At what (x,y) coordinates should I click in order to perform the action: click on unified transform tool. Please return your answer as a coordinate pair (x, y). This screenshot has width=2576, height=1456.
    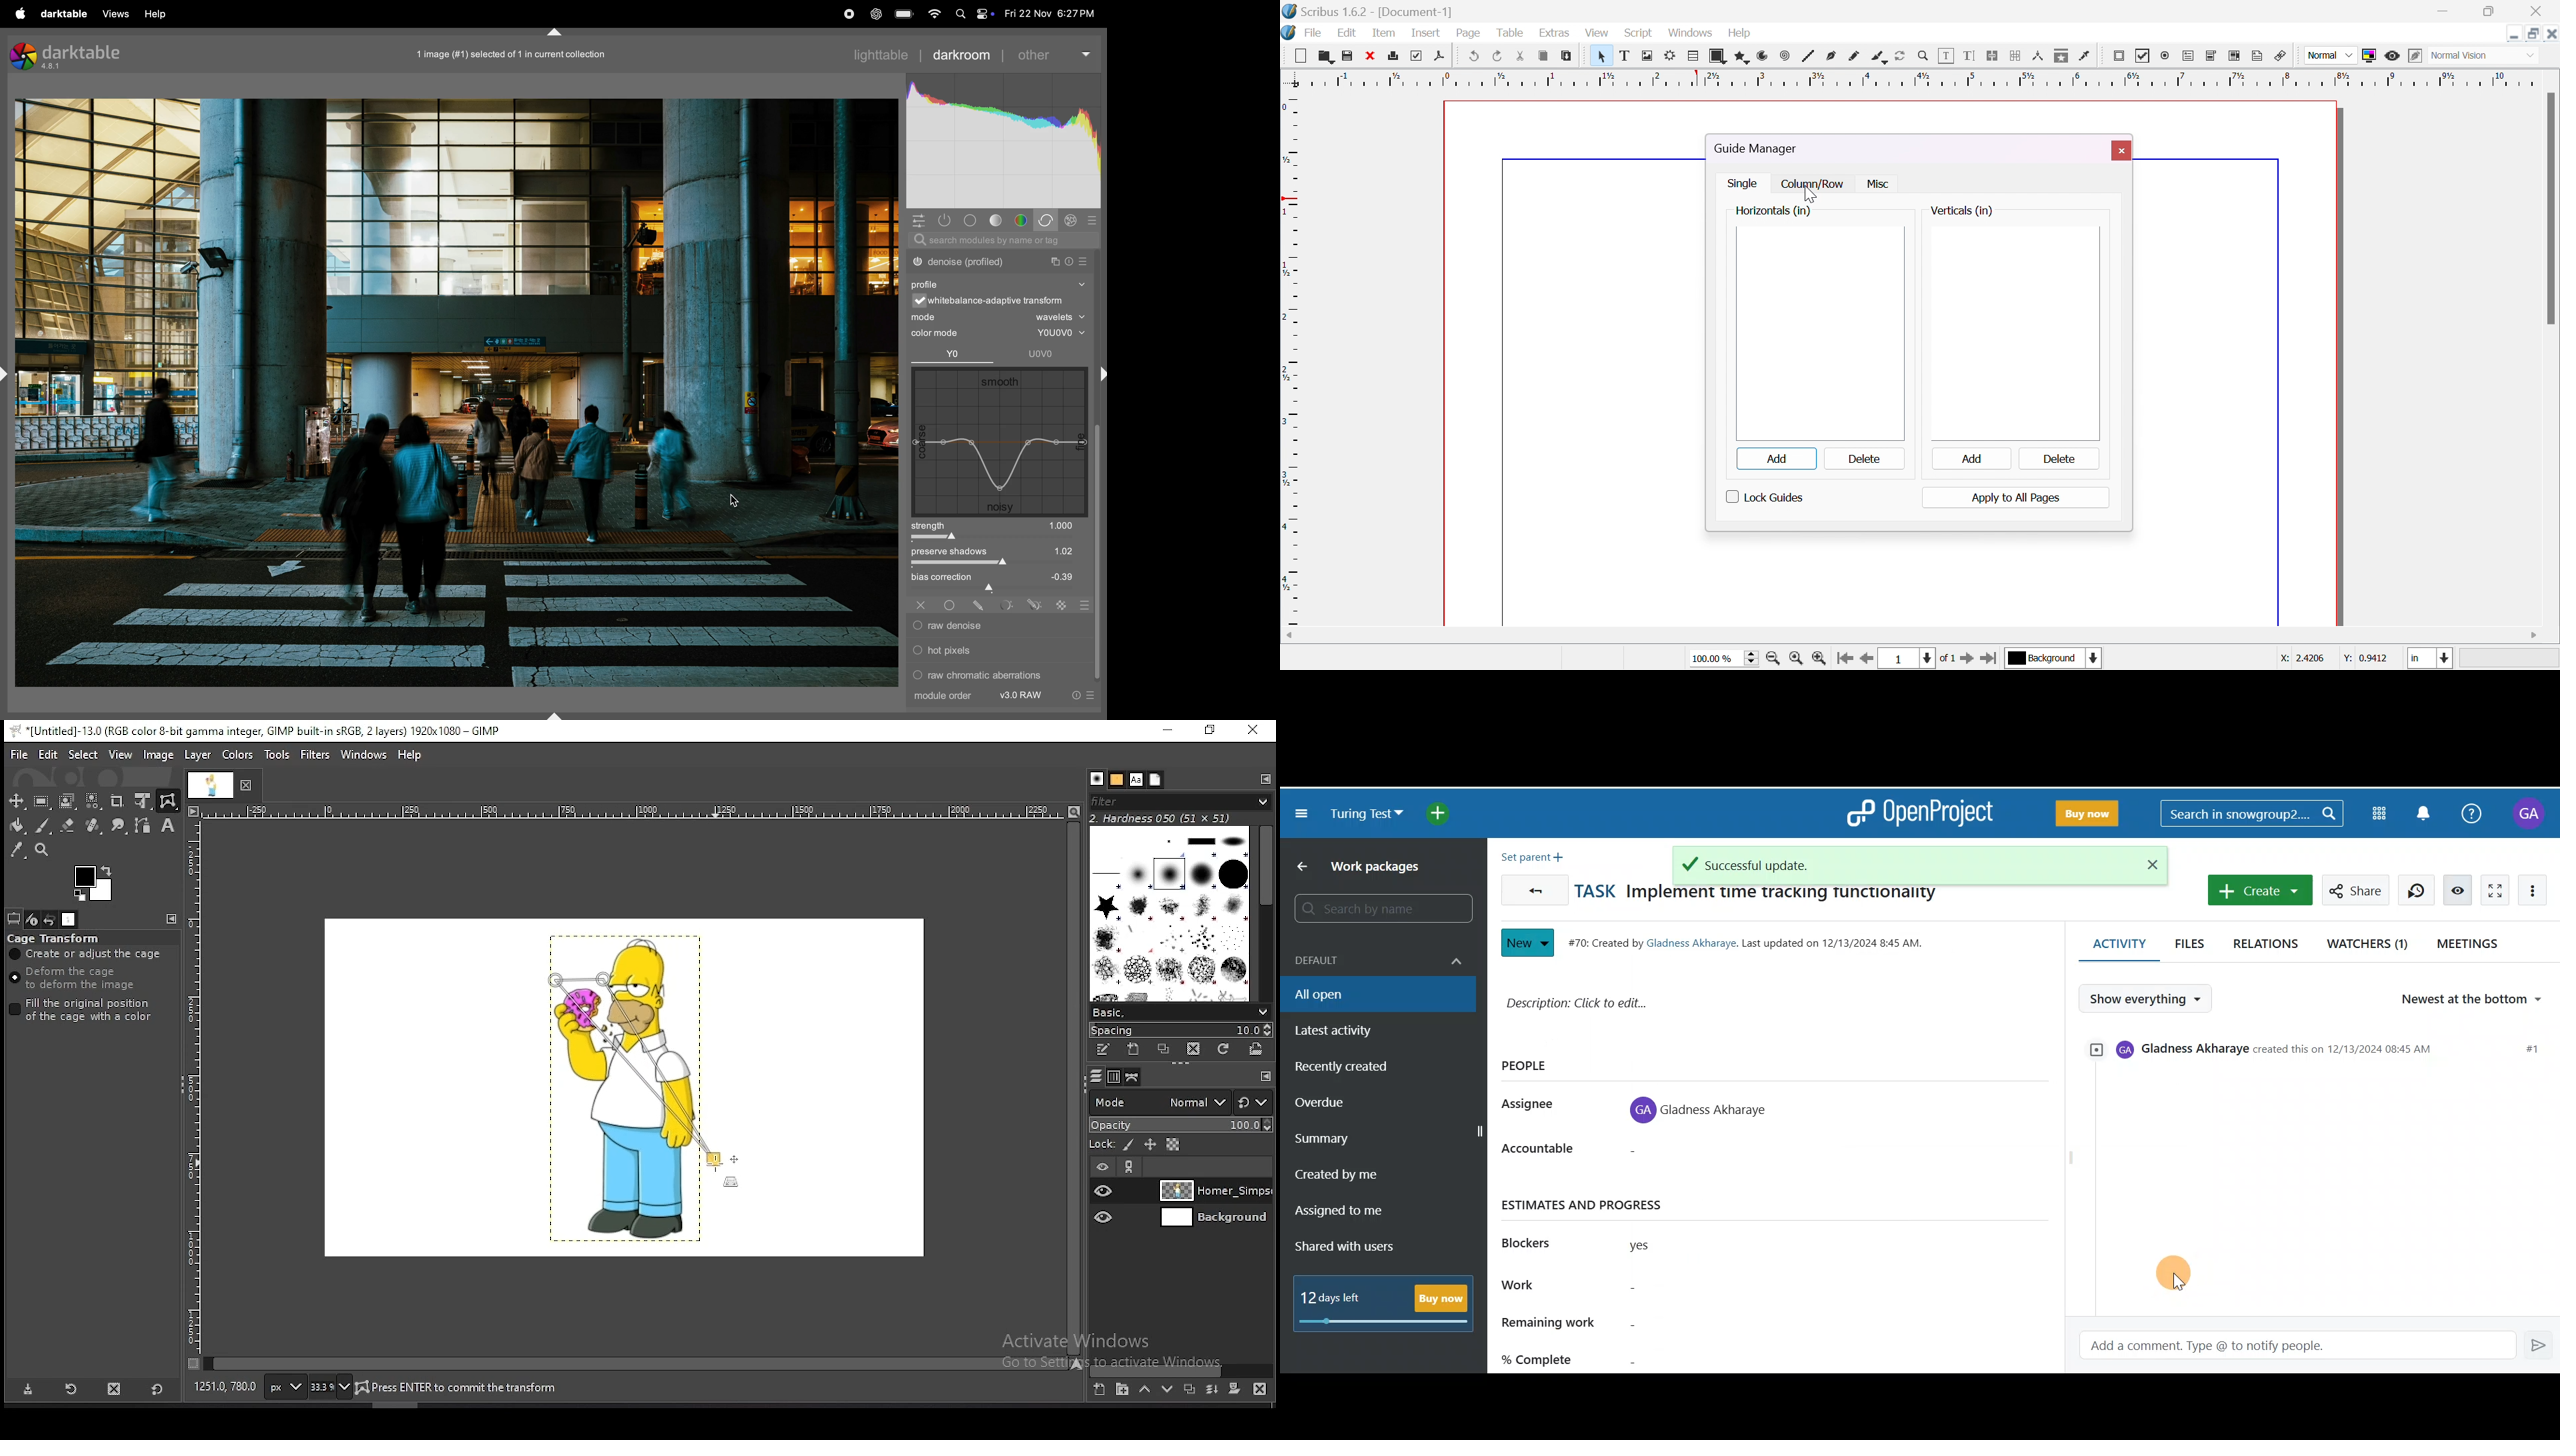
    Looking at the image, I should click on (143, 801).